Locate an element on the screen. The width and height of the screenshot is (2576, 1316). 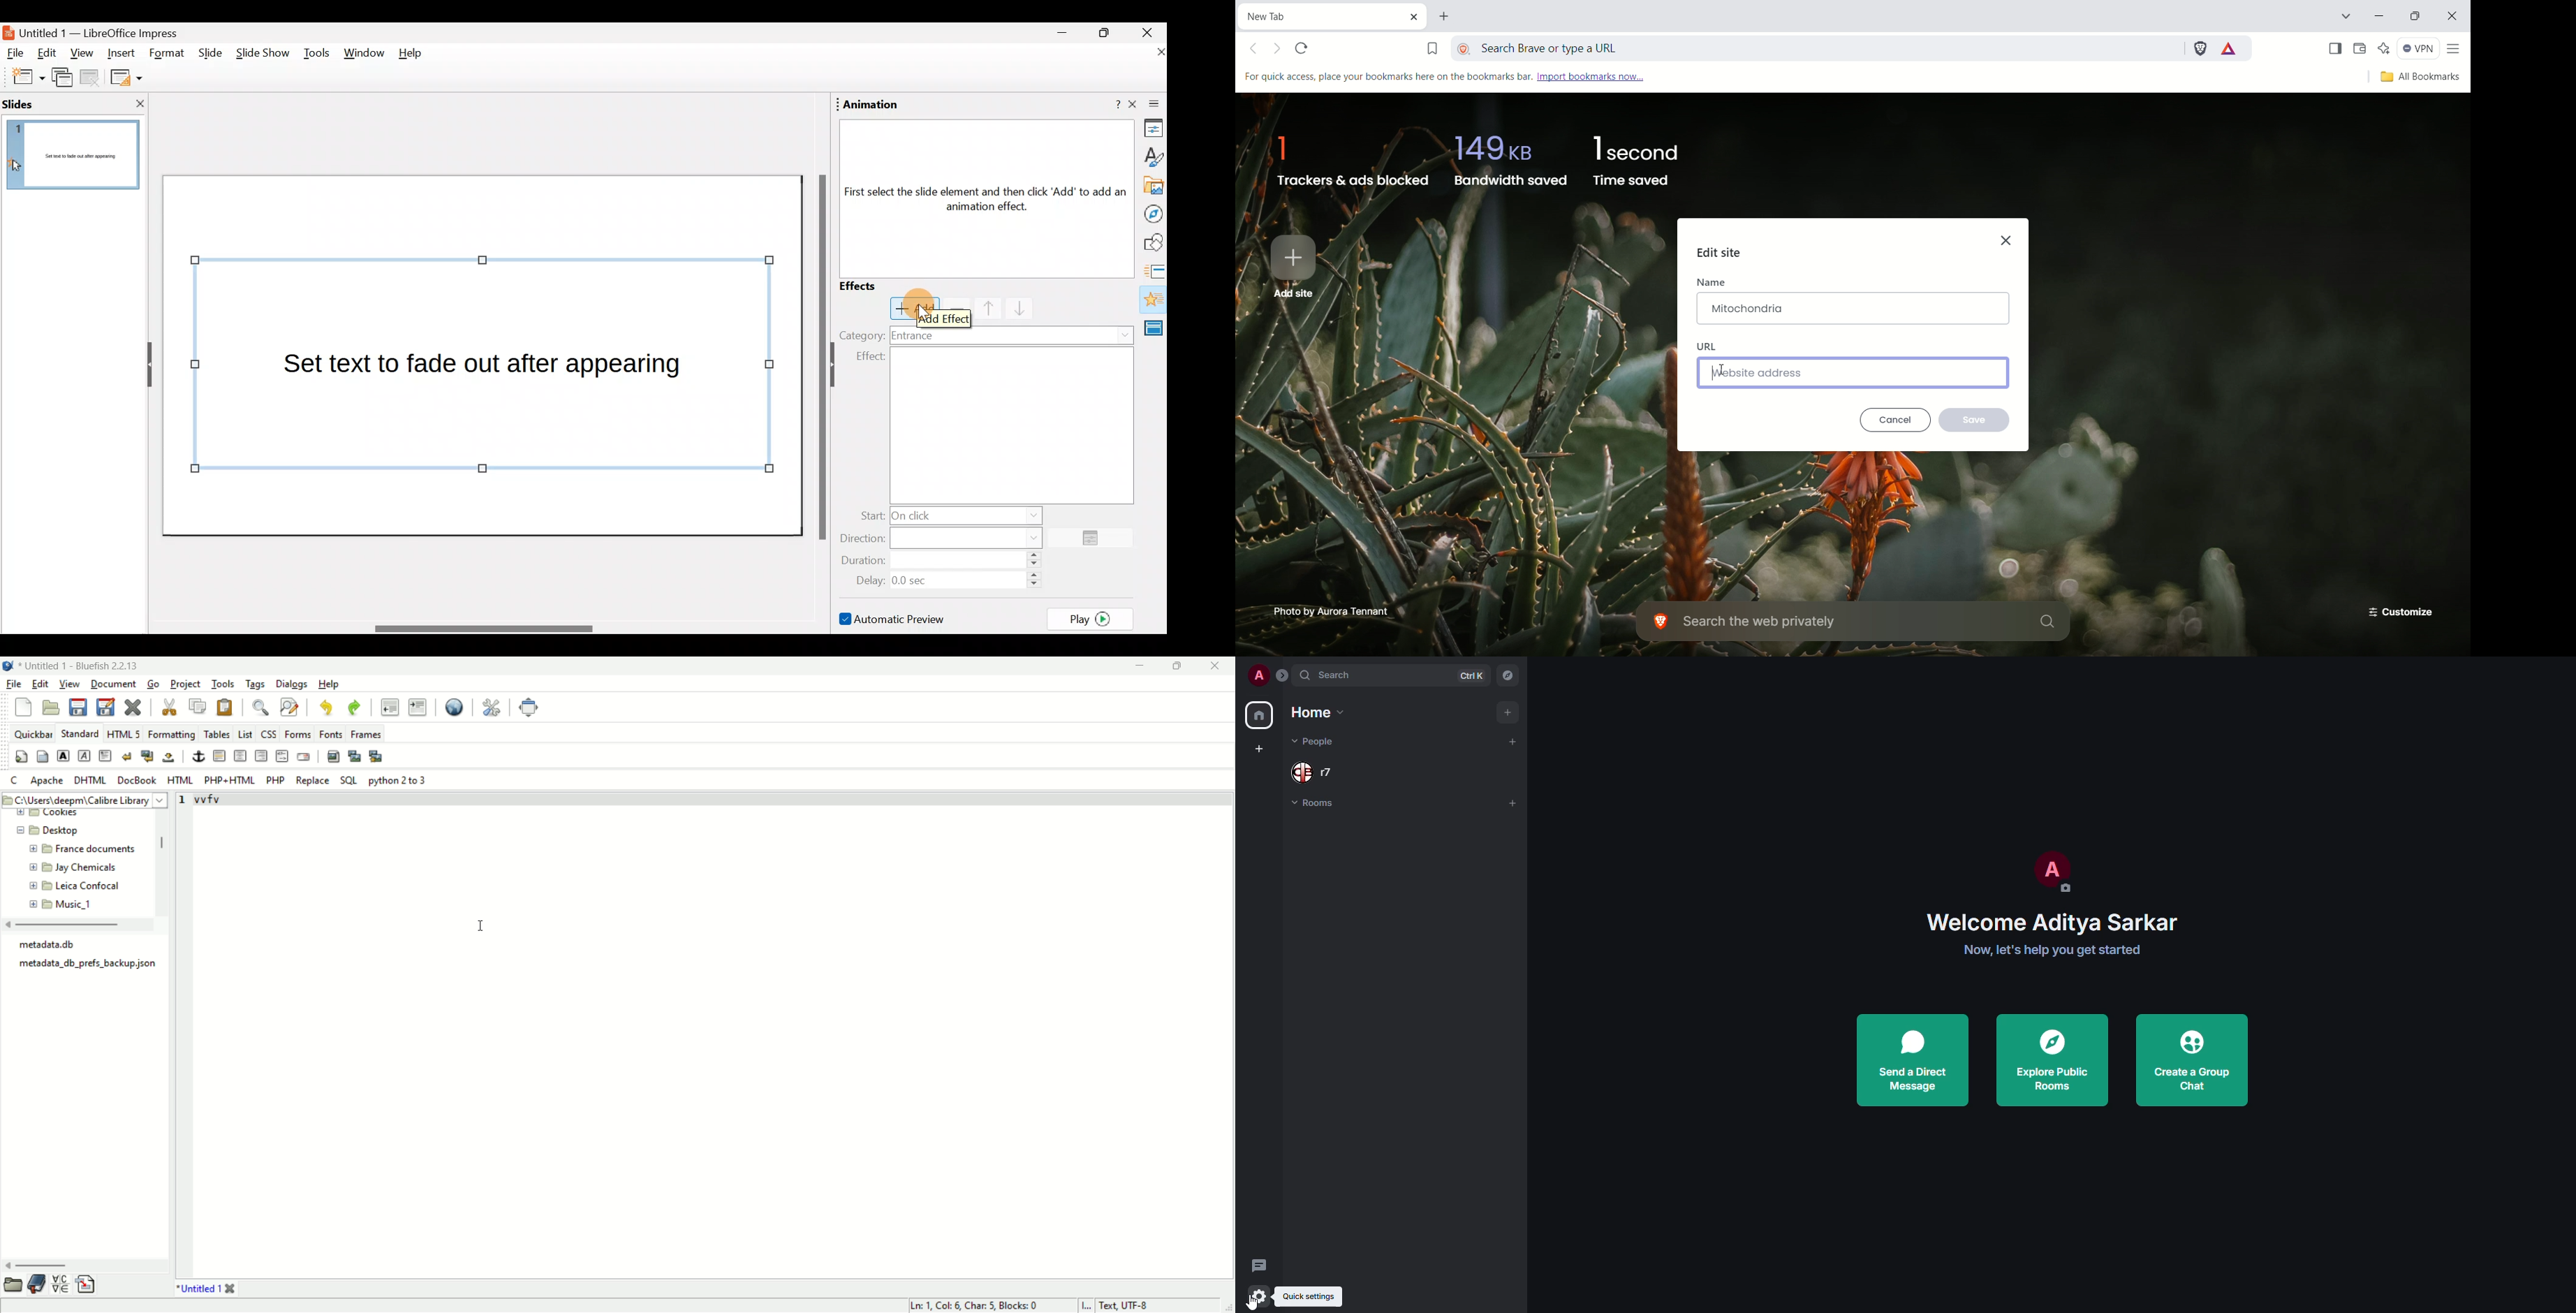
trackers & ads blocked is located at coordinates (1348, 156).